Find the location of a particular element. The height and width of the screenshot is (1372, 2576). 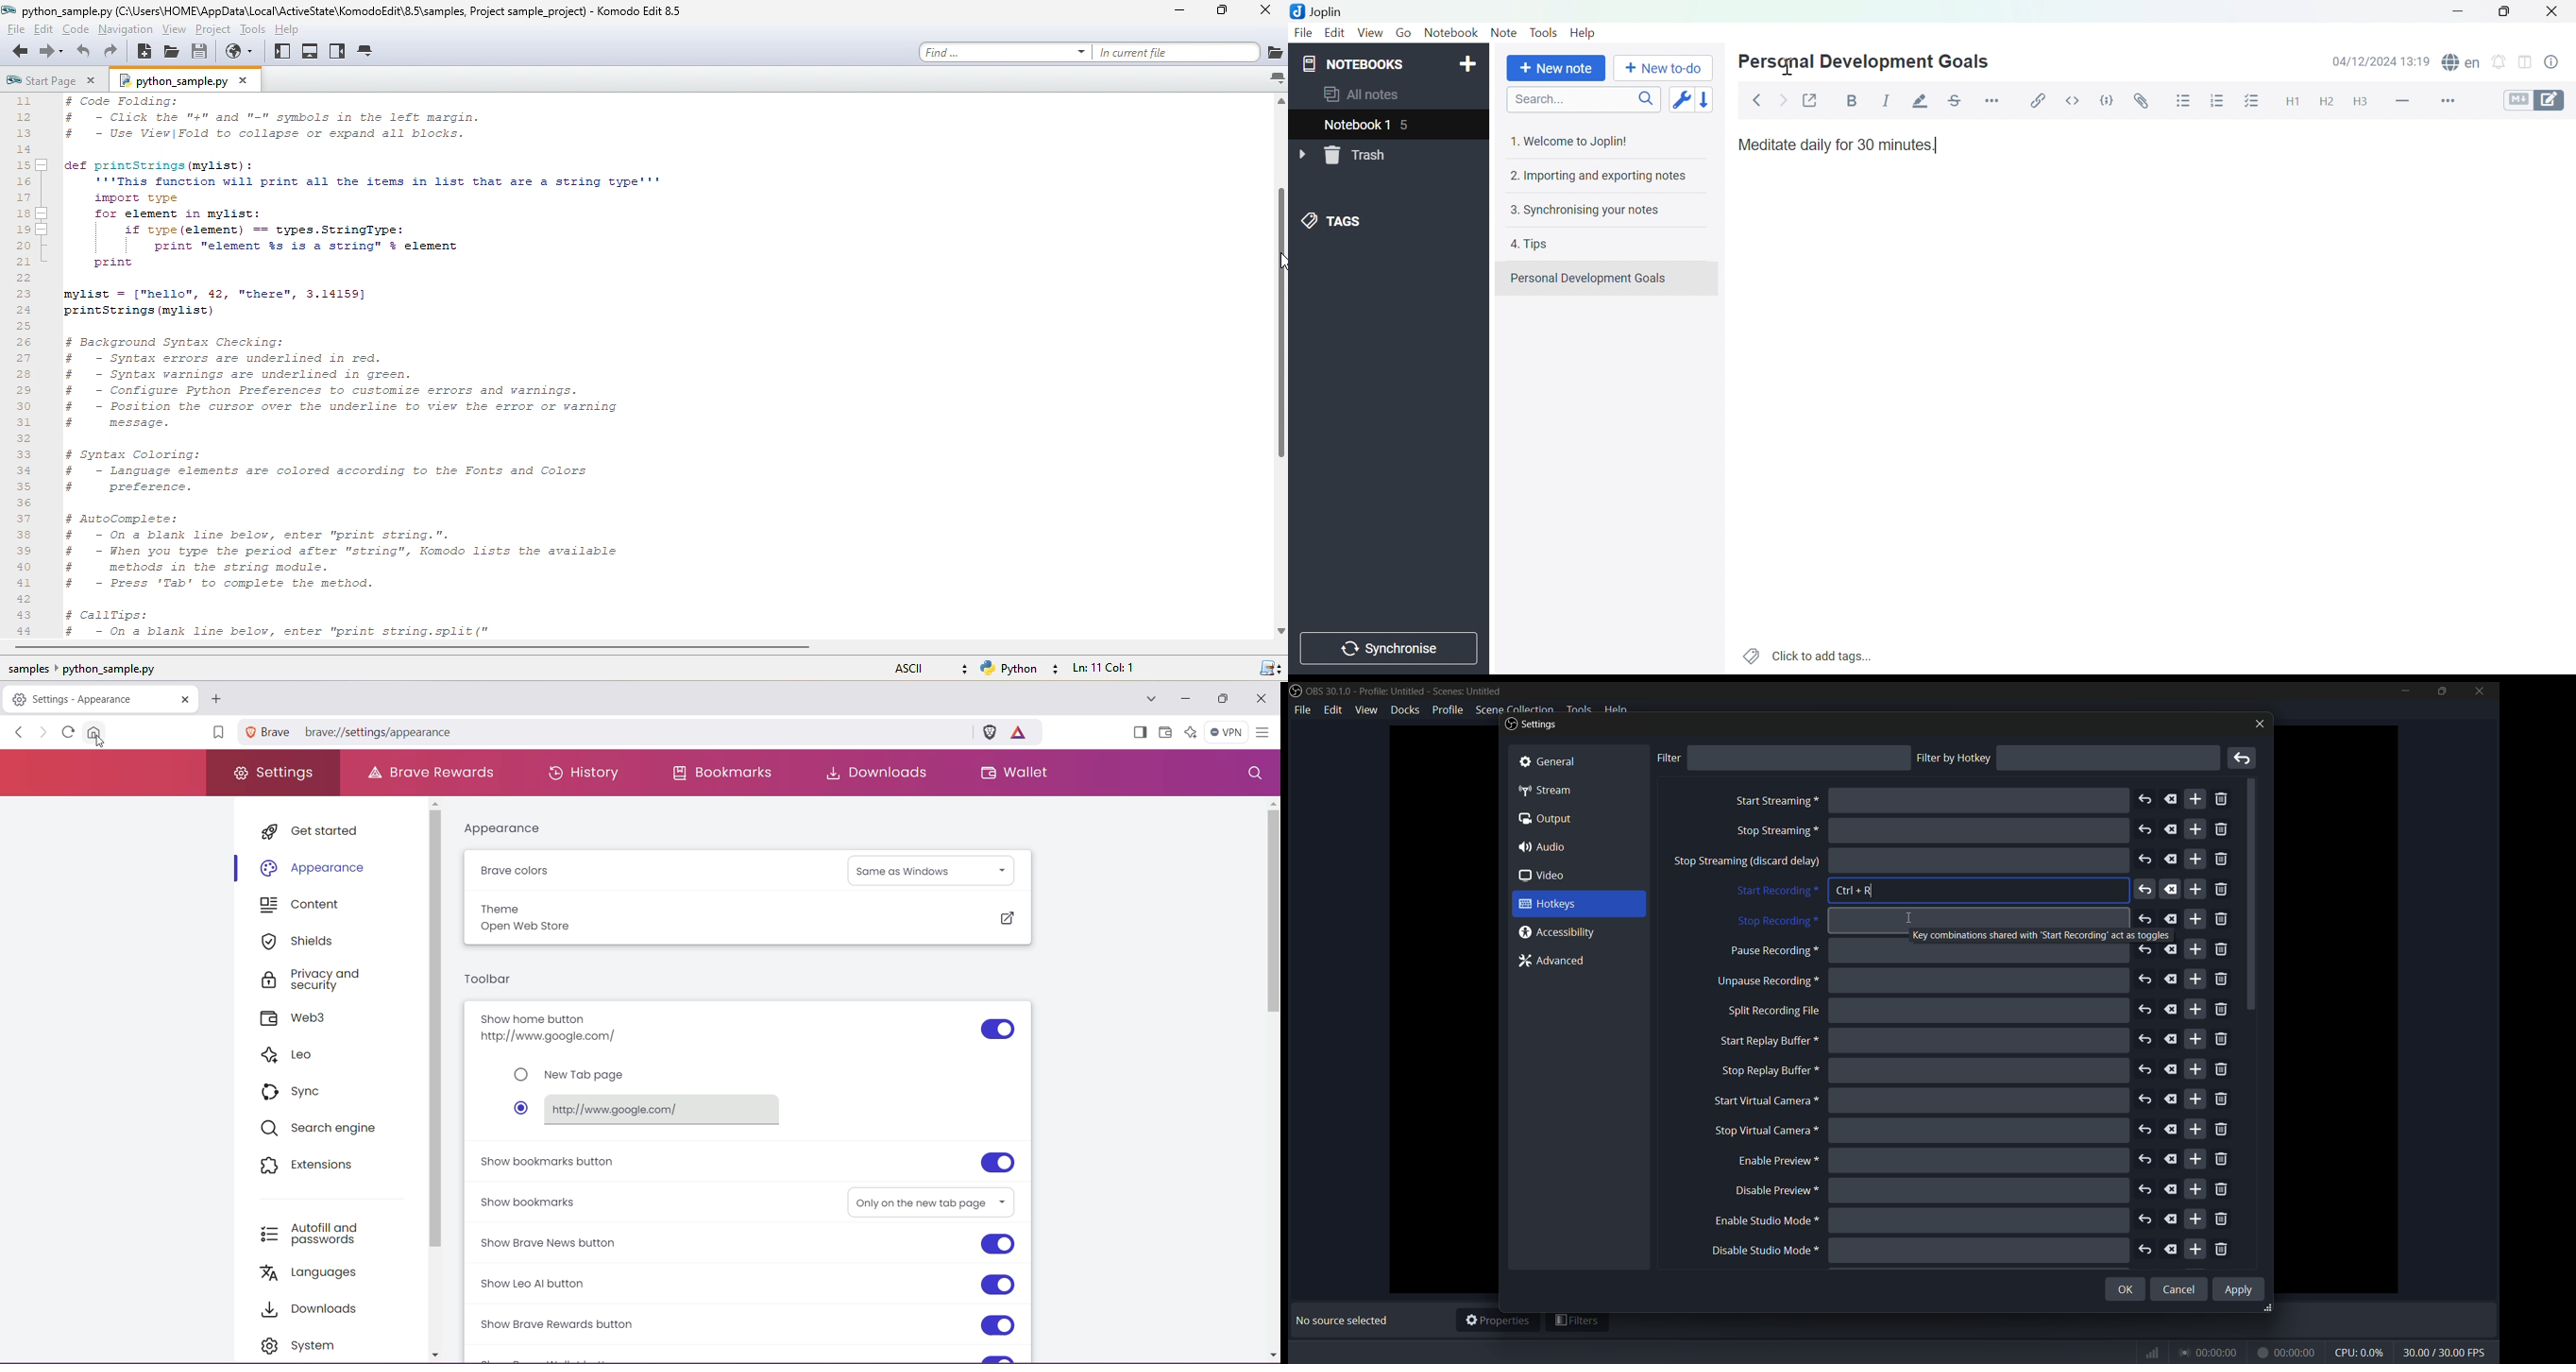

delete is located at coordinates (2173, 1250).